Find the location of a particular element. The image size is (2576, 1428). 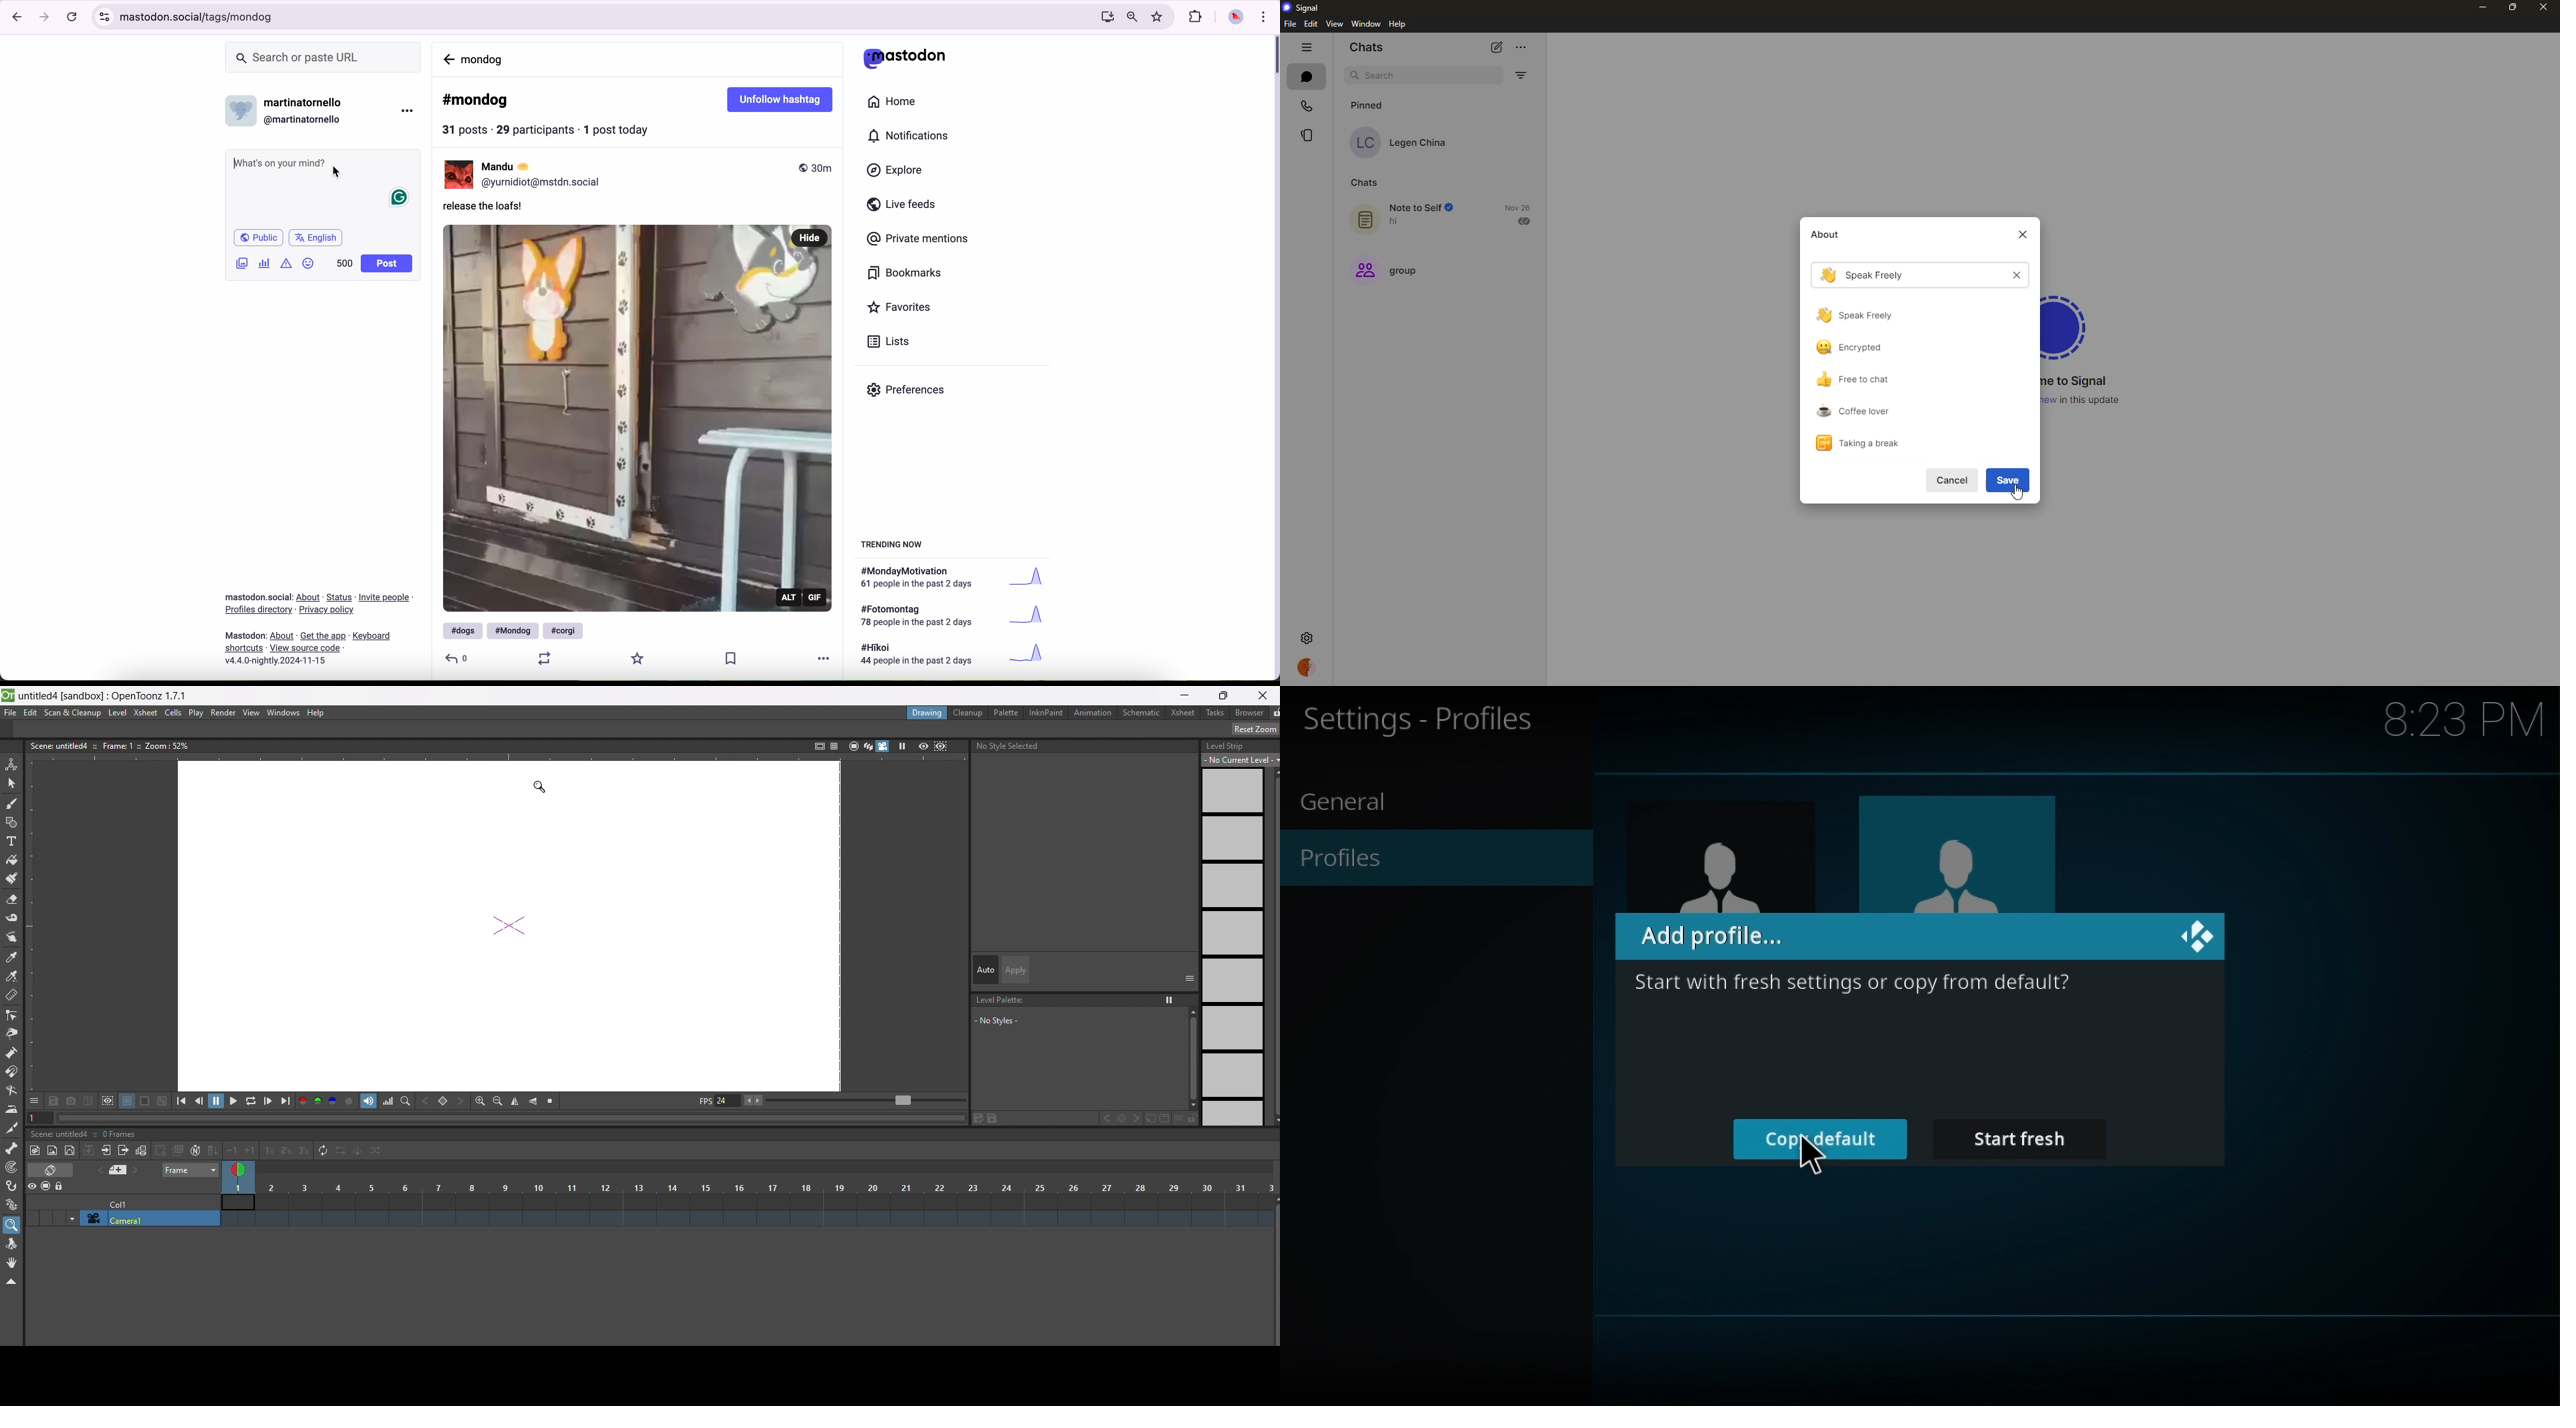

file name is located at coordinates (104, 694).